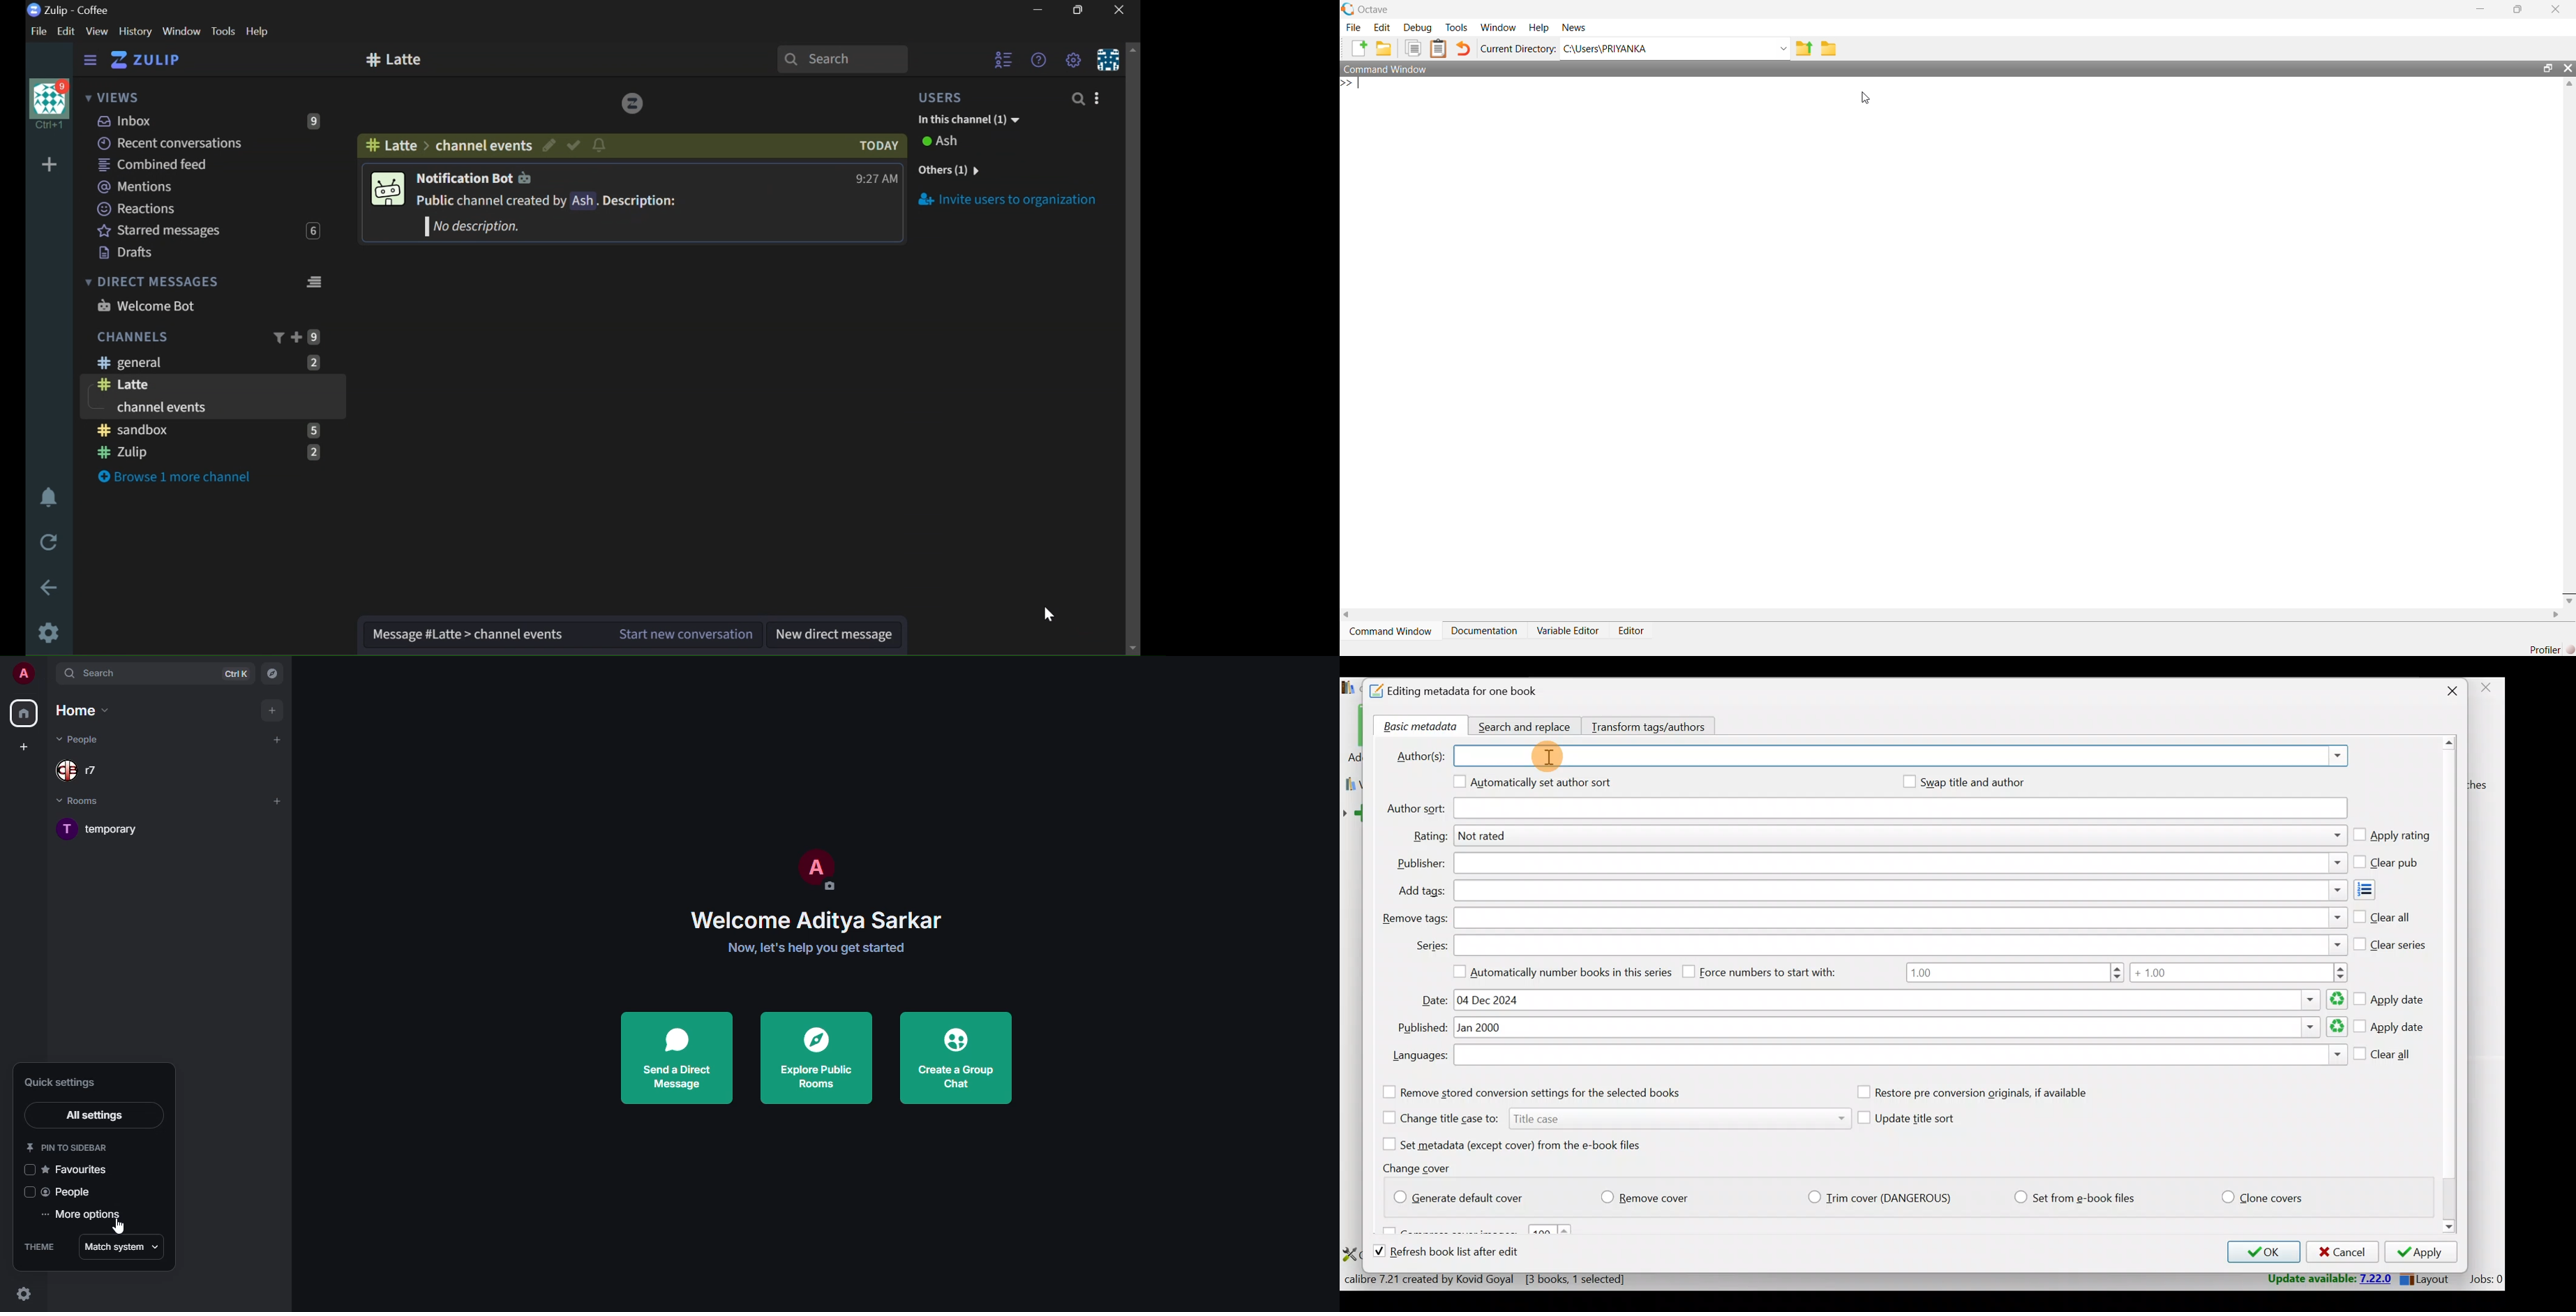  Describe the element at coordinates (1457, 1253) in the screenshot. I see `Refresh book list after edit` at that location.